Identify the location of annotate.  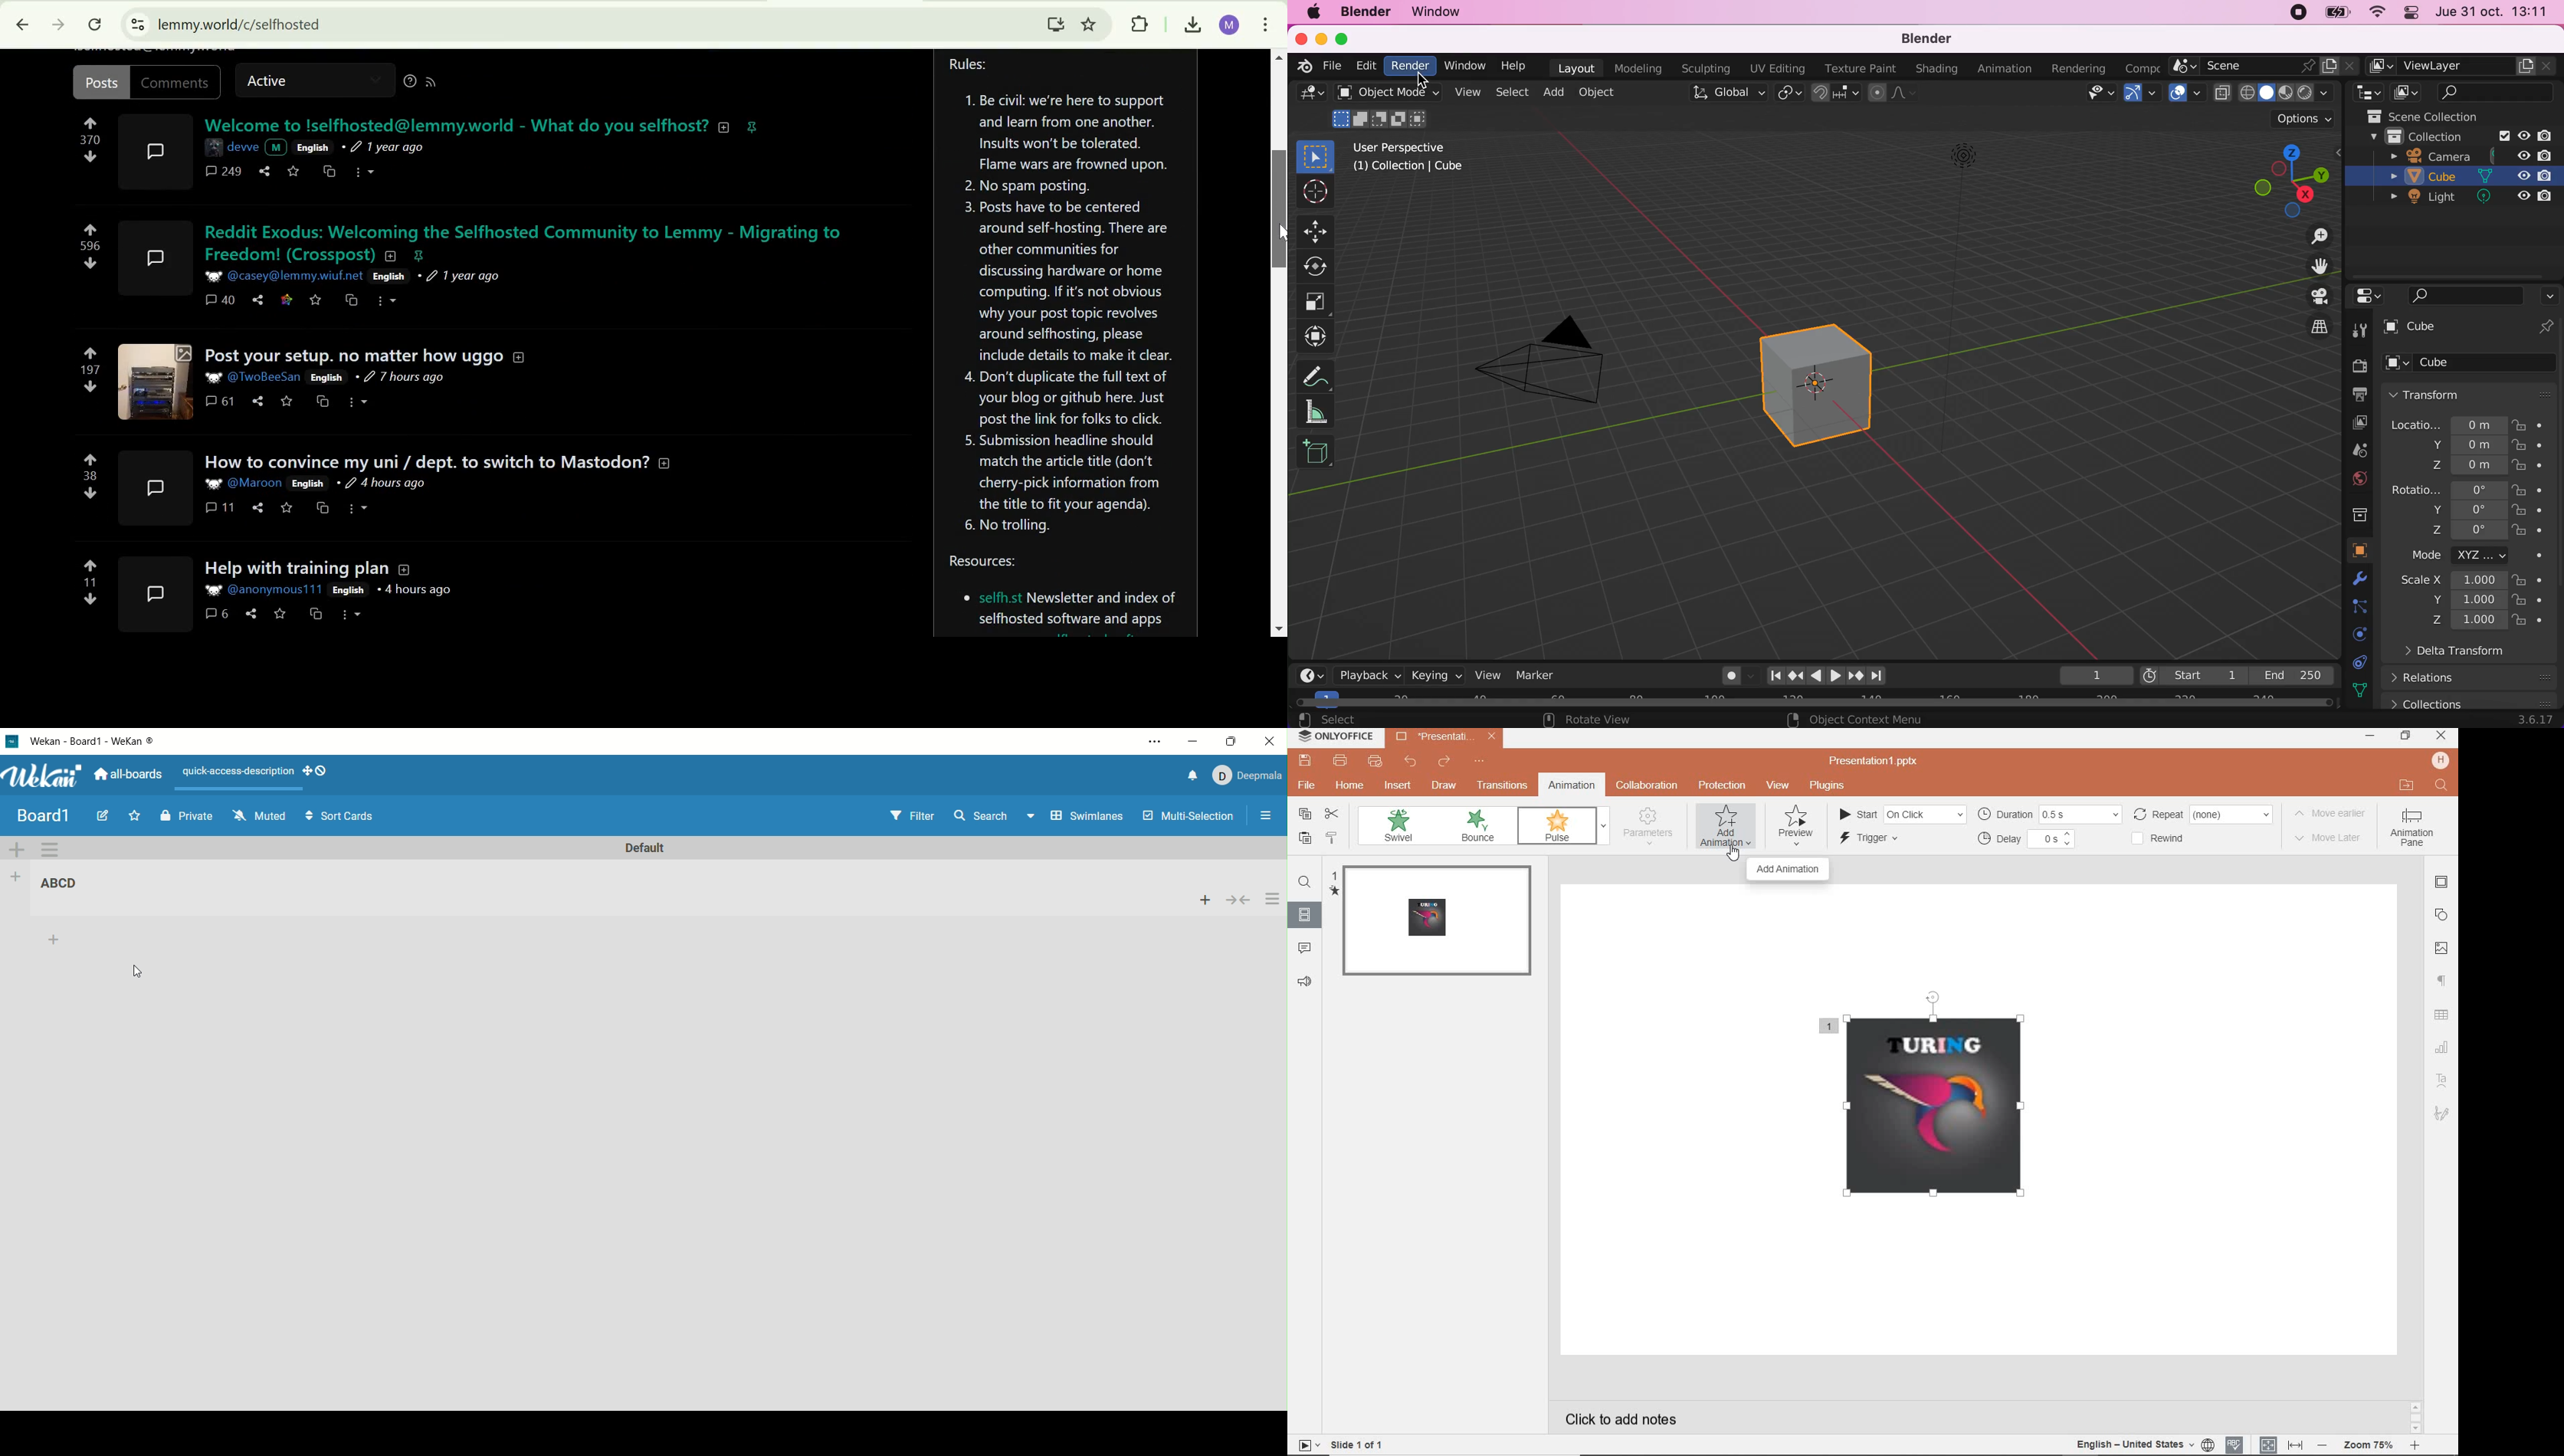
(1330, 378).